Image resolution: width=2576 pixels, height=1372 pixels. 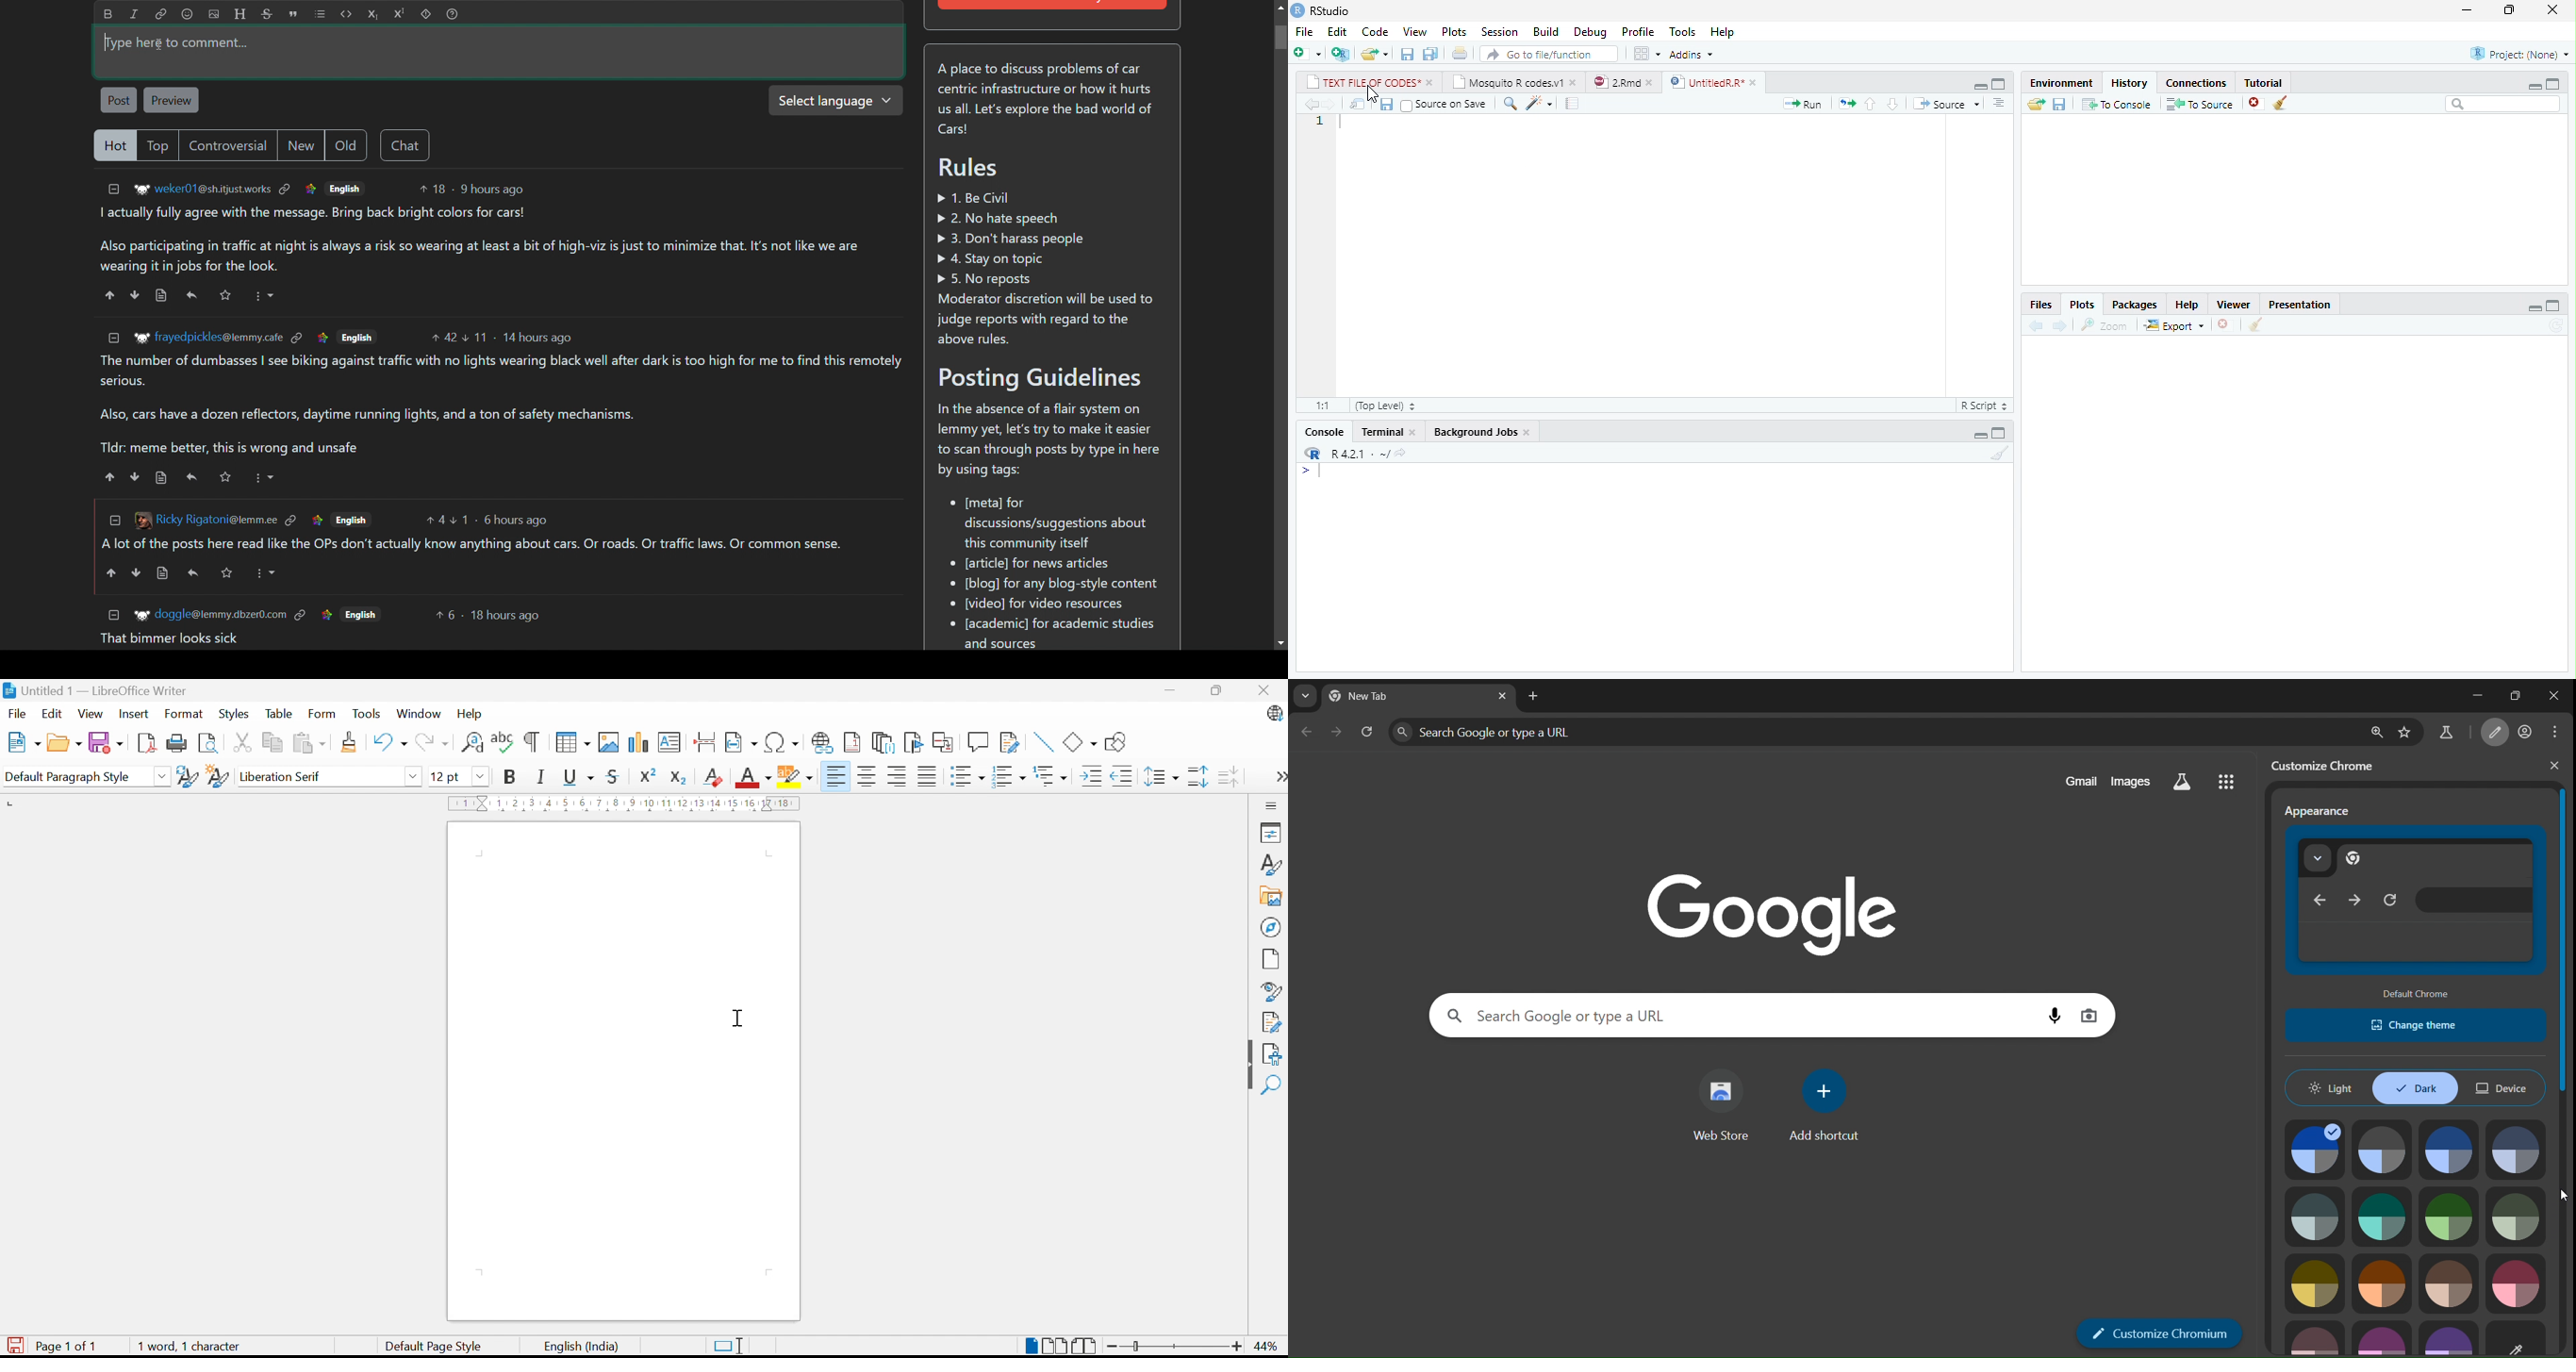 What do you see at coordinates (2418, 1025) in the screenshot?
I see `change theme` at bounding box center [2418, 1025].